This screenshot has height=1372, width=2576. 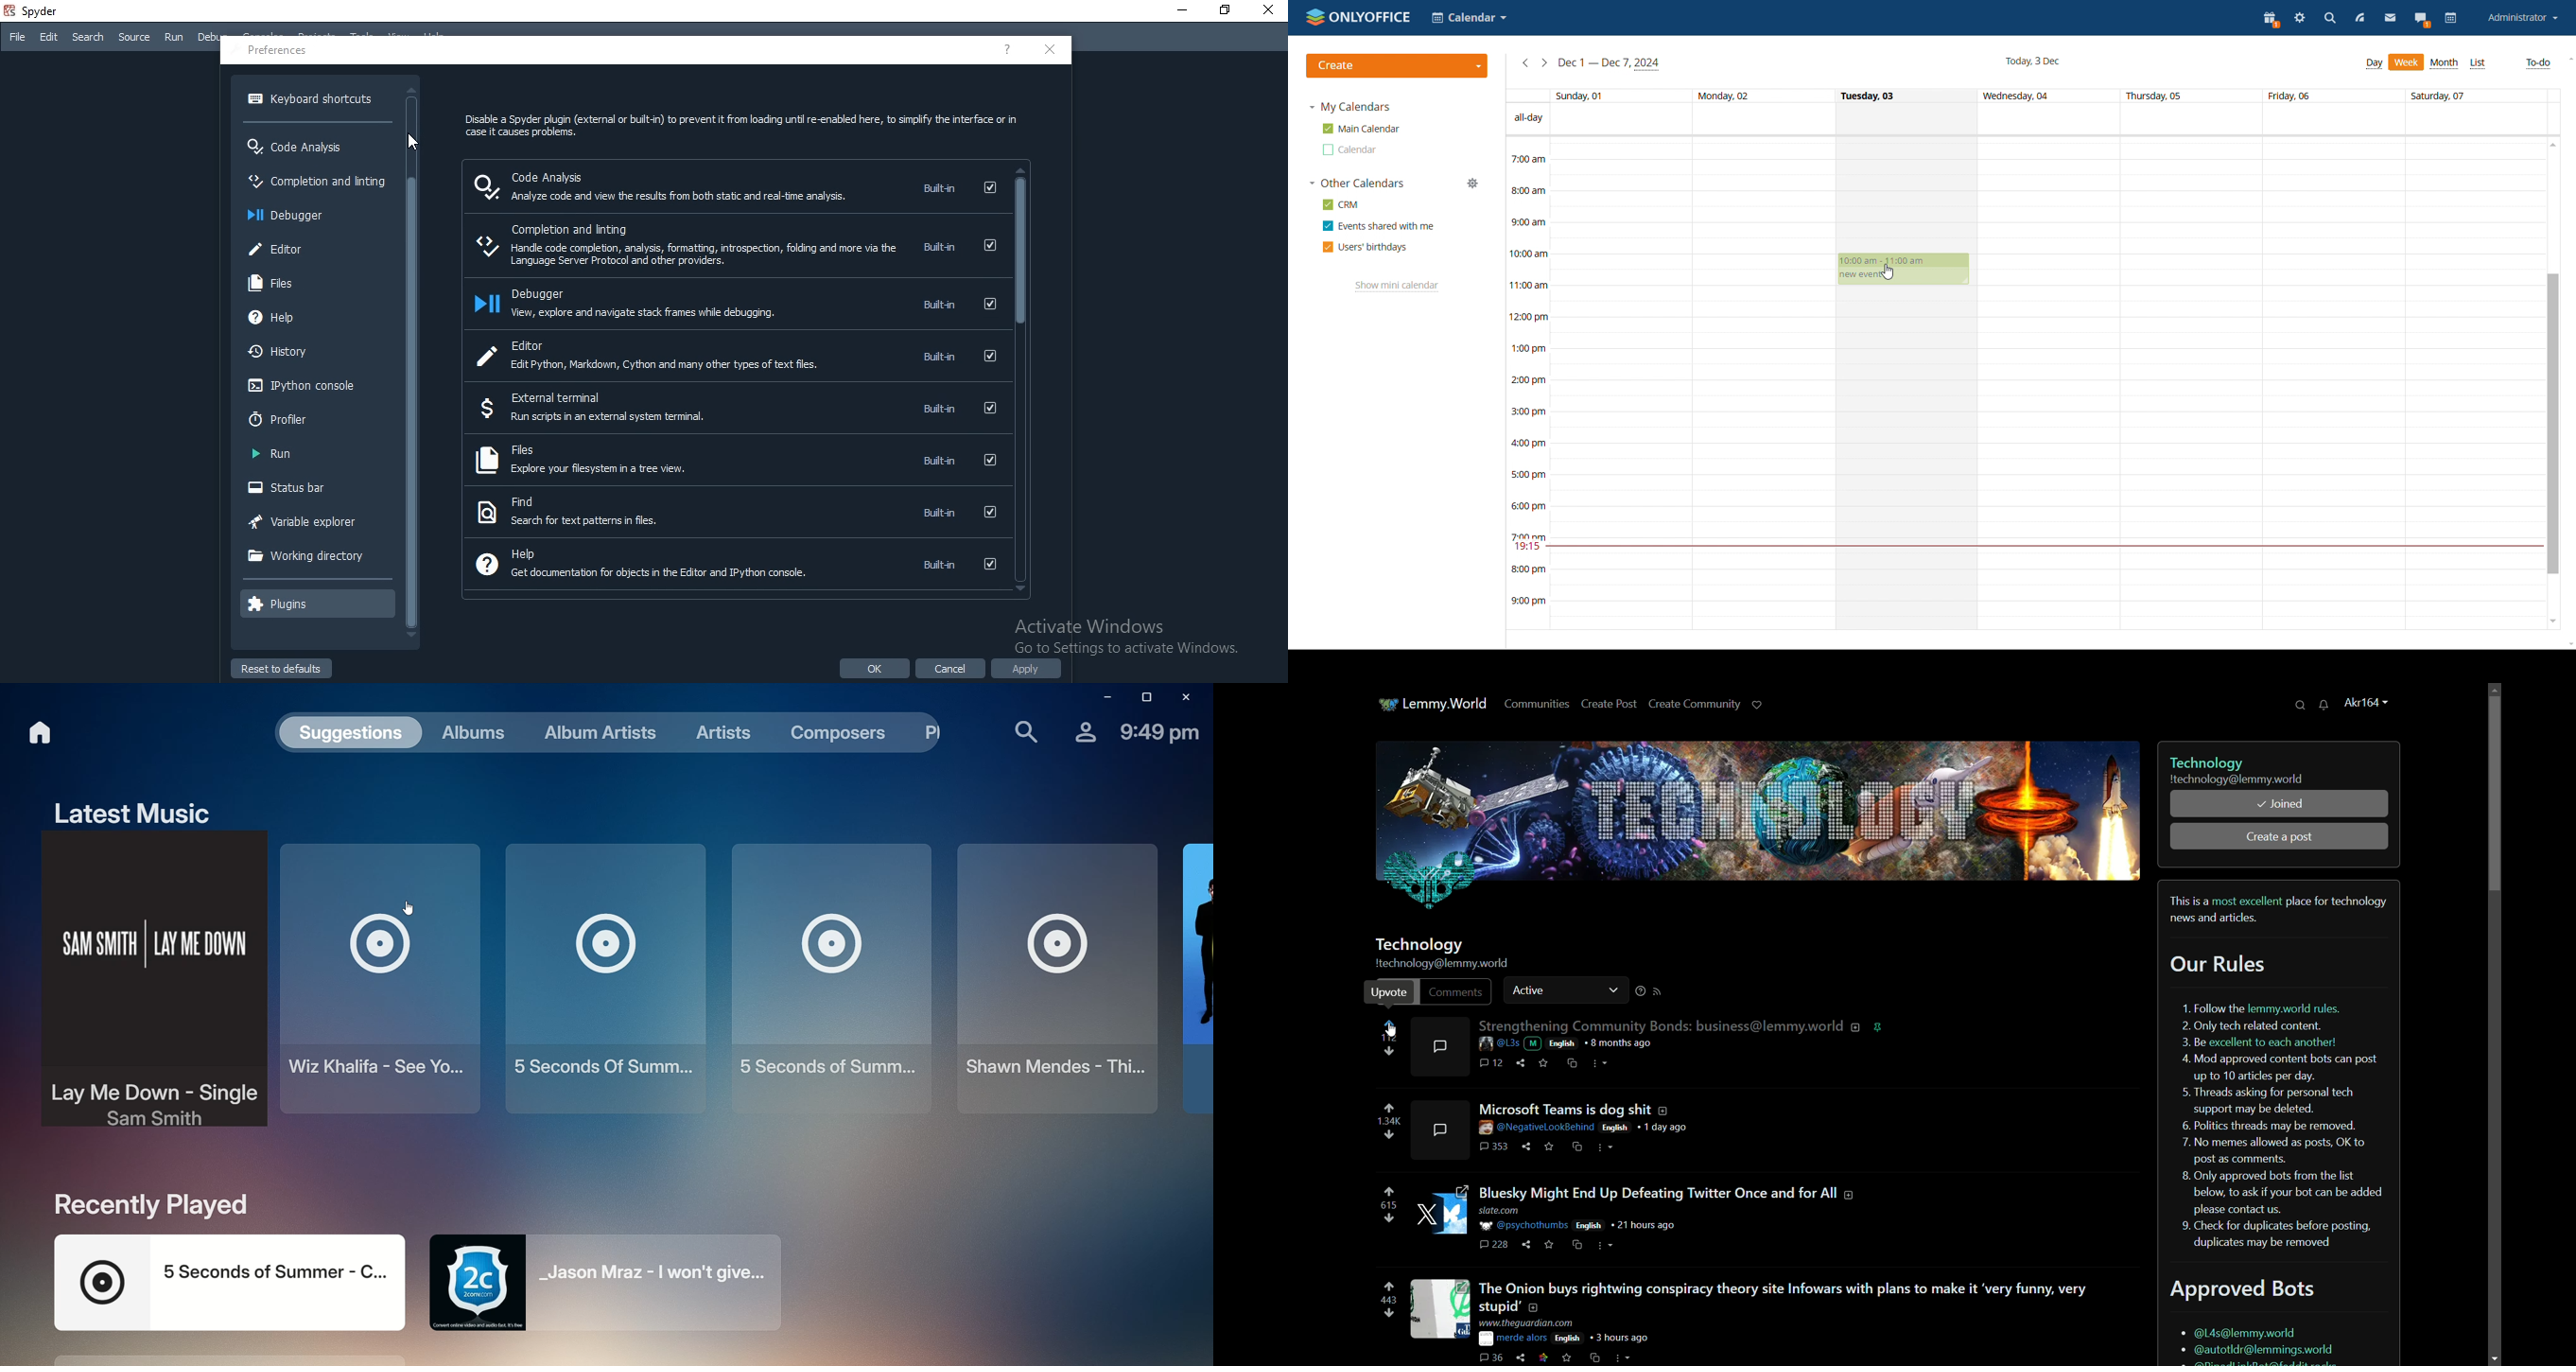 I want to click on ipython console, so click(x=312, y=386).